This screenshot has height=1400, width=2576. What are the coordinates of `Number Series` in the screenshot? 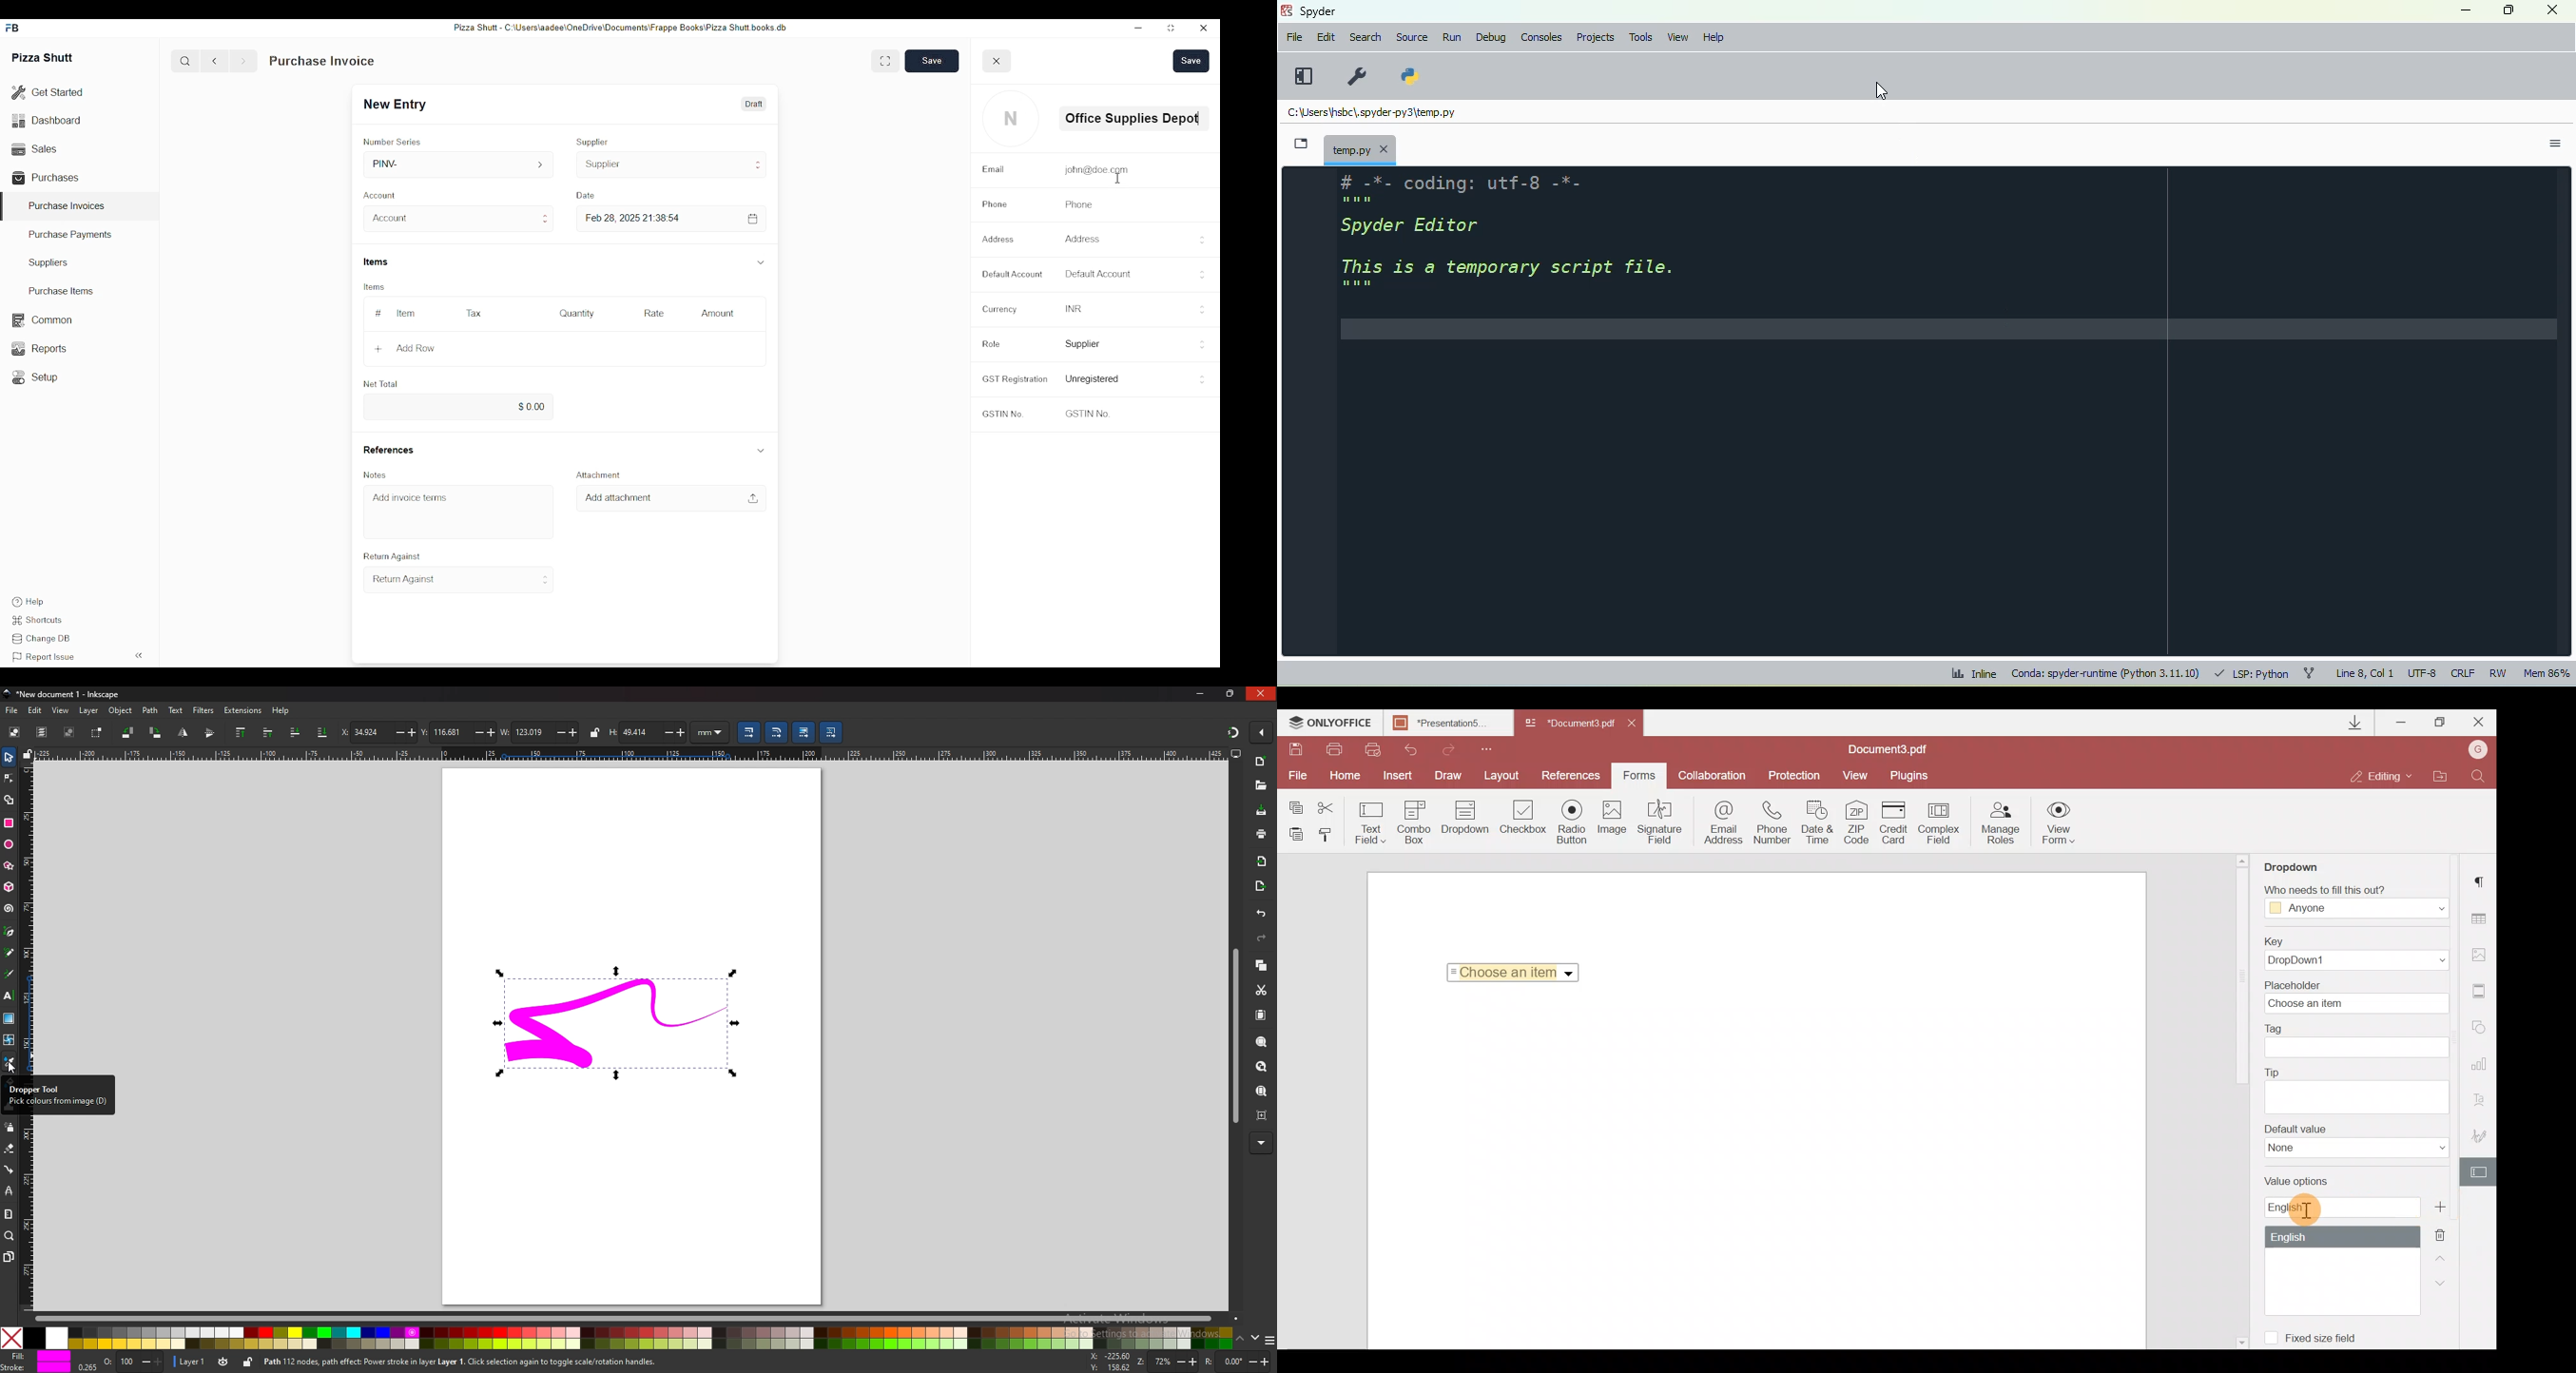 It's located at (392, 142).